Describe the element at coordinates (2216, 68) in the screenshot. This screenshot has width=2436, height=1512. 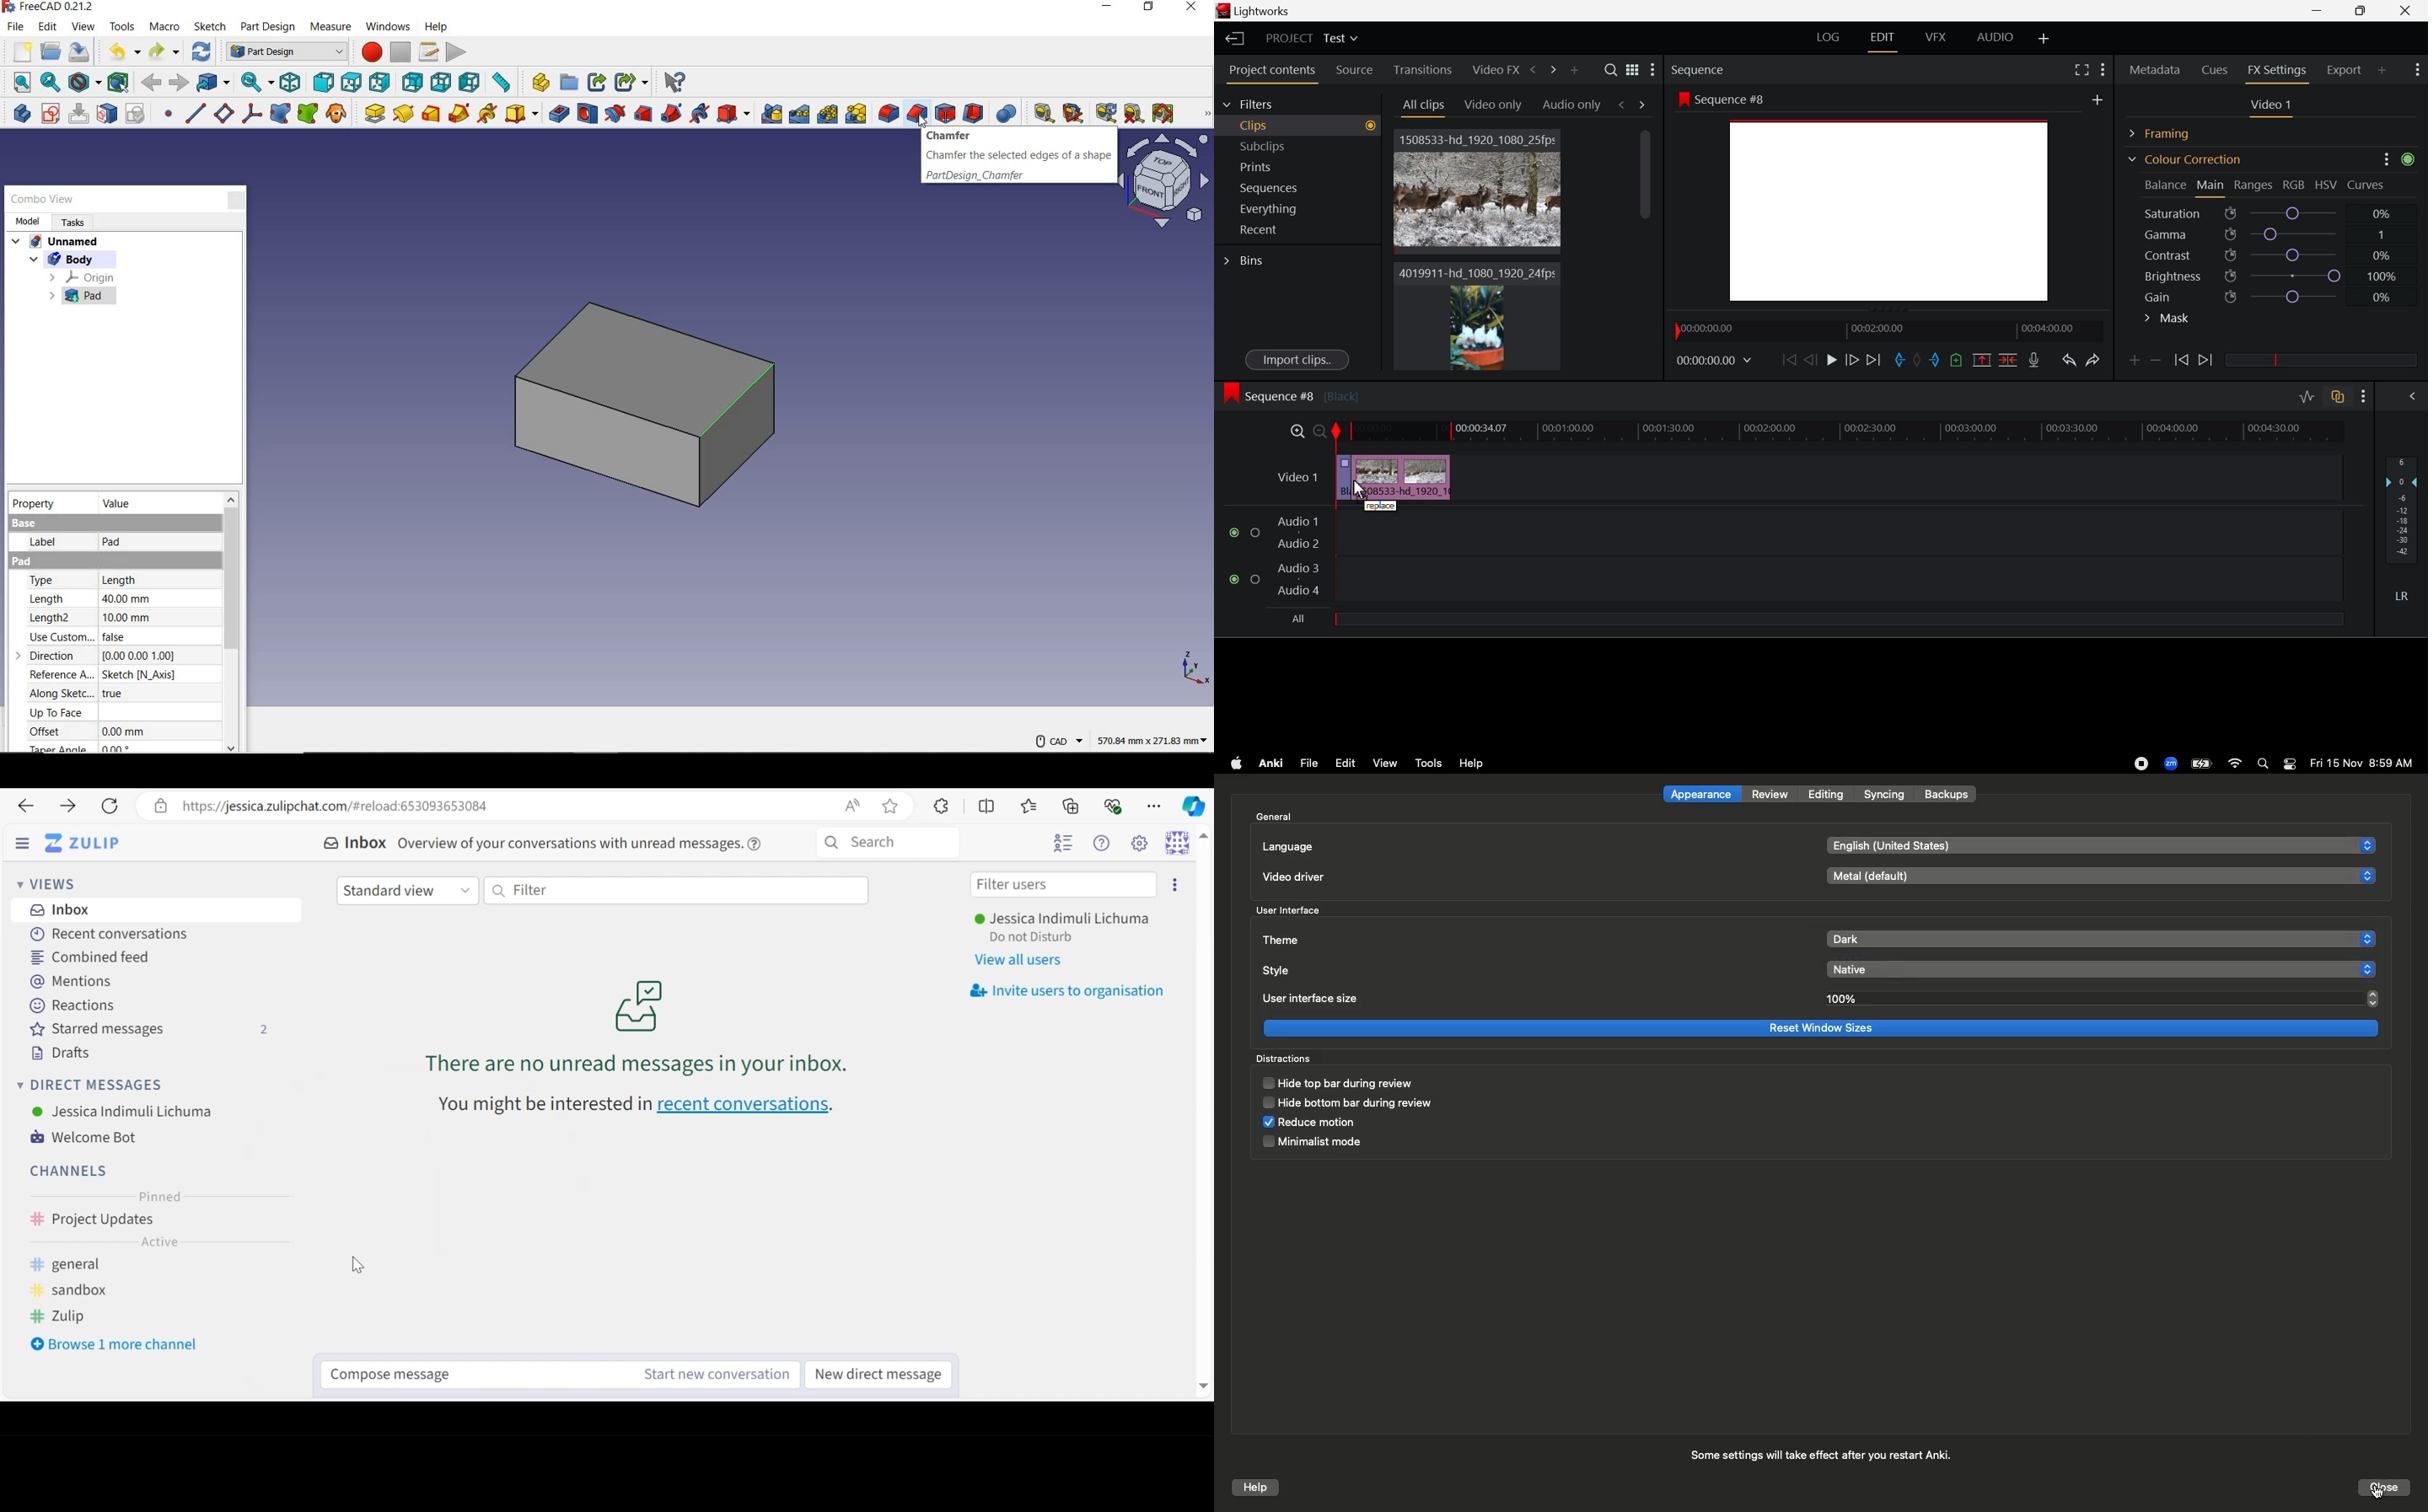
I see `Cues Panel` at that location.